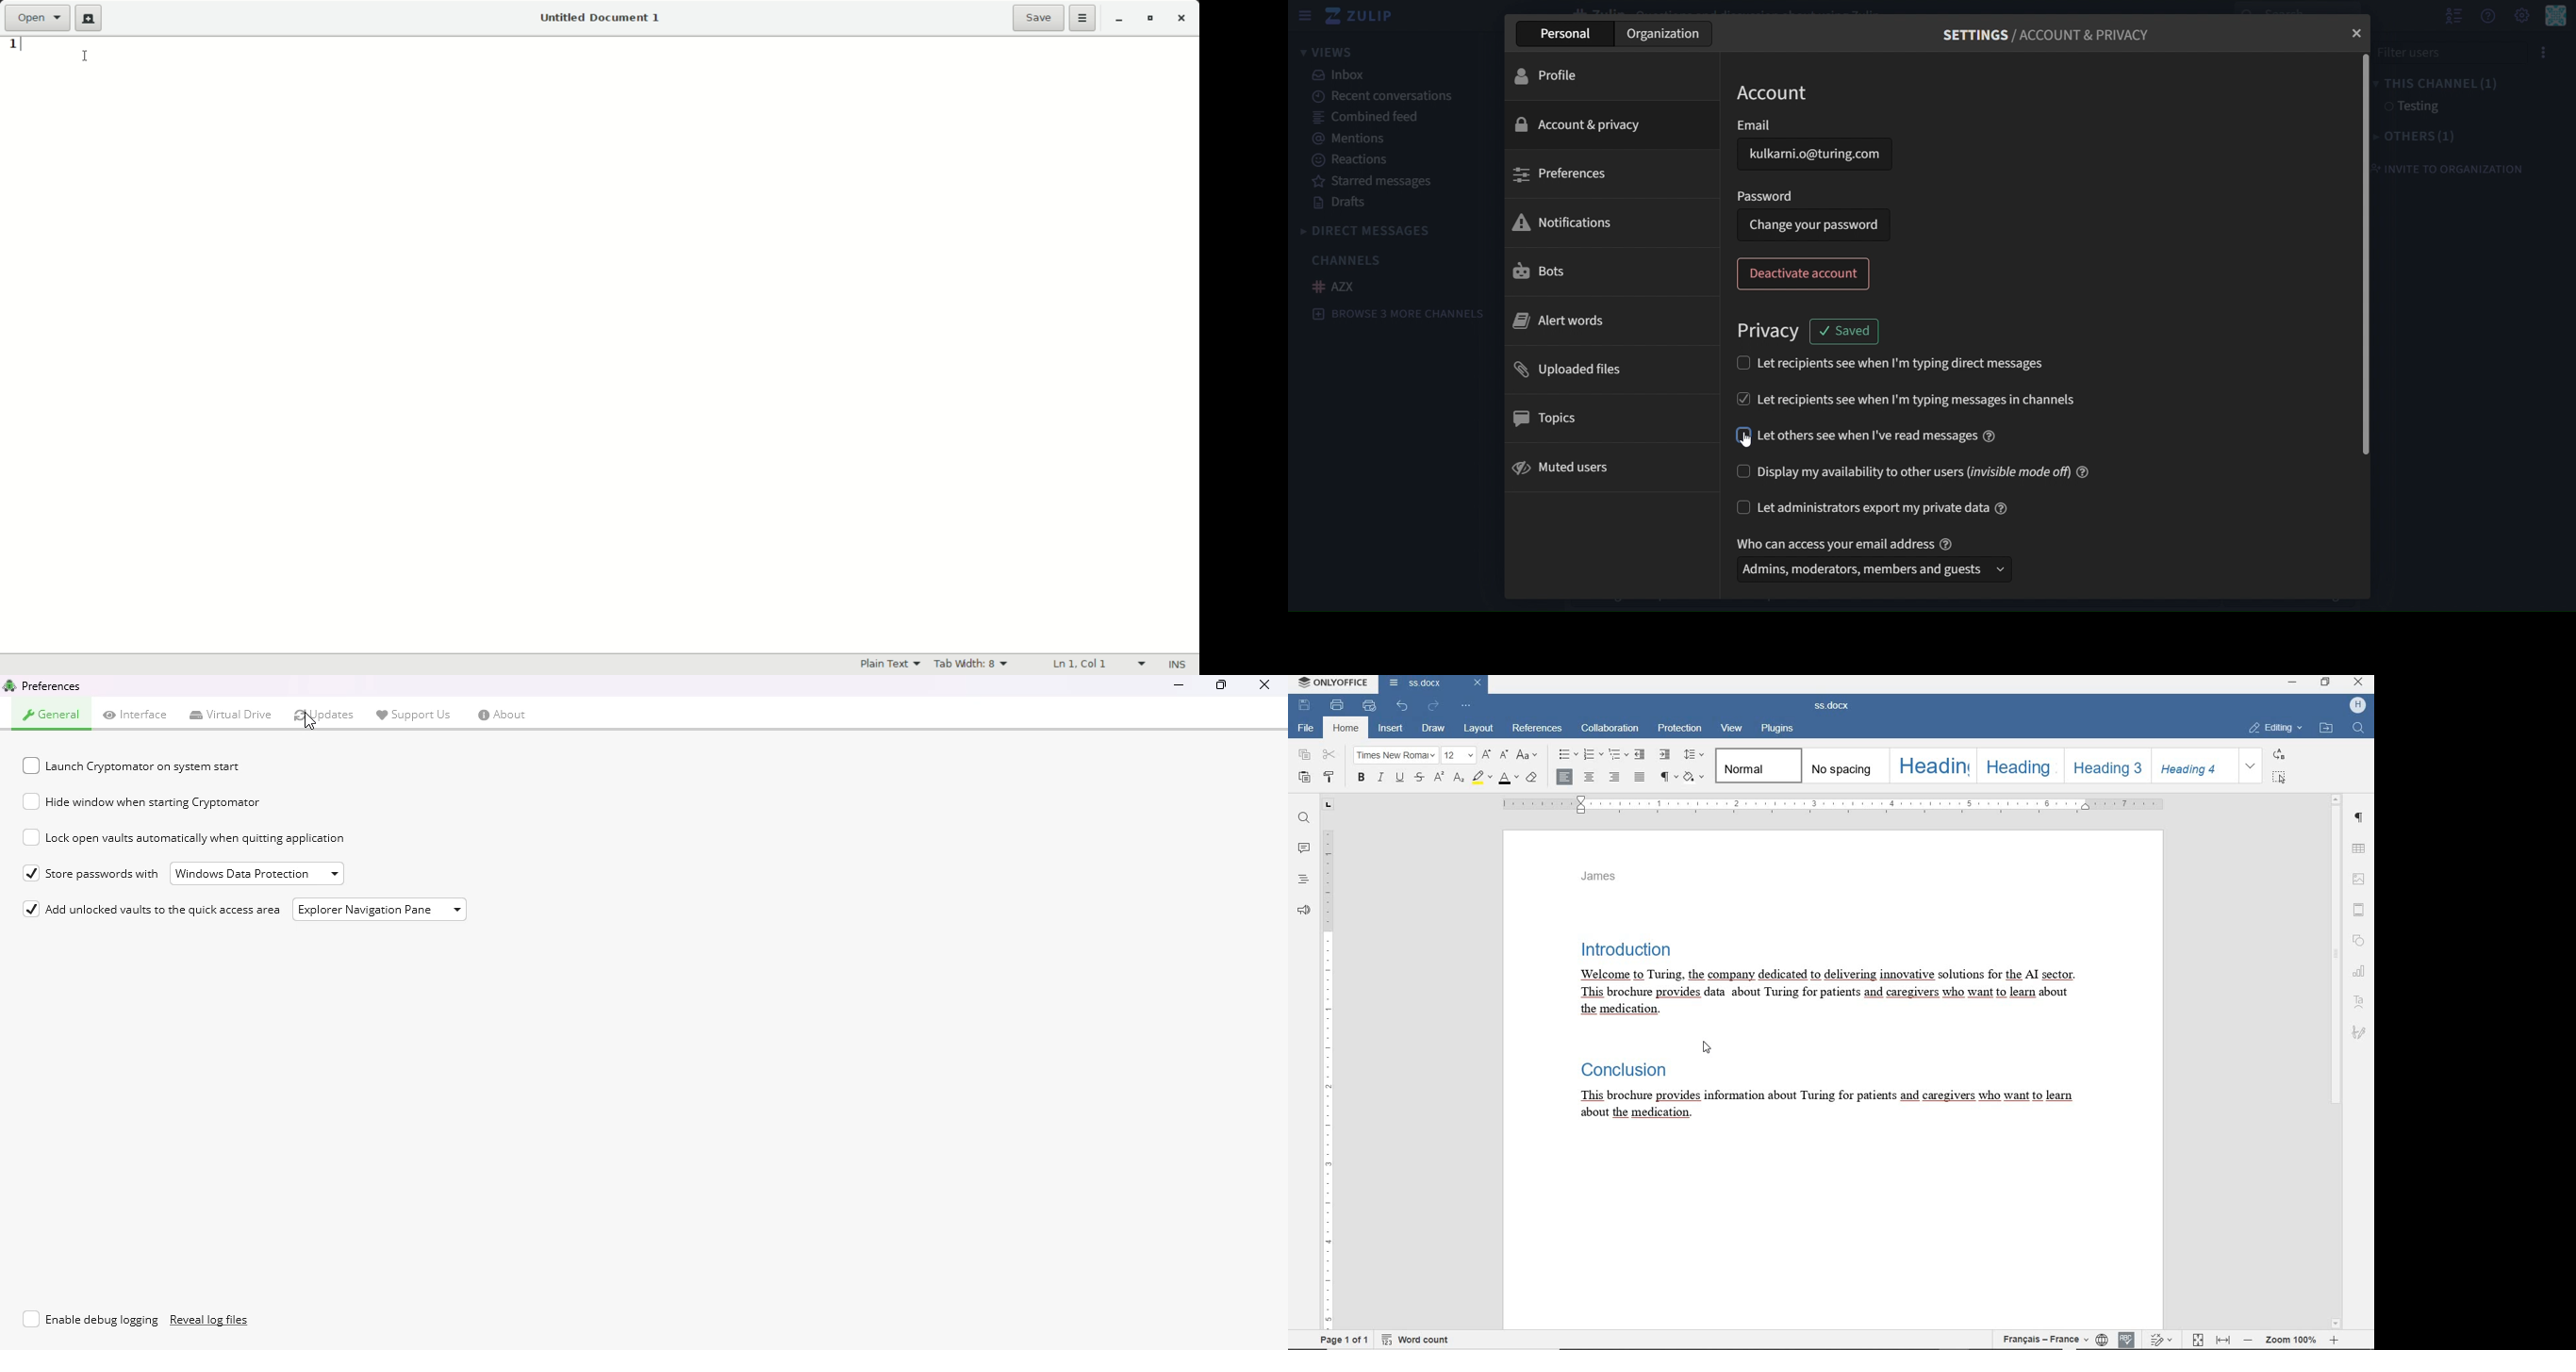 The image size is (2576, 1372). I want to click on logo, so click(9, 684).